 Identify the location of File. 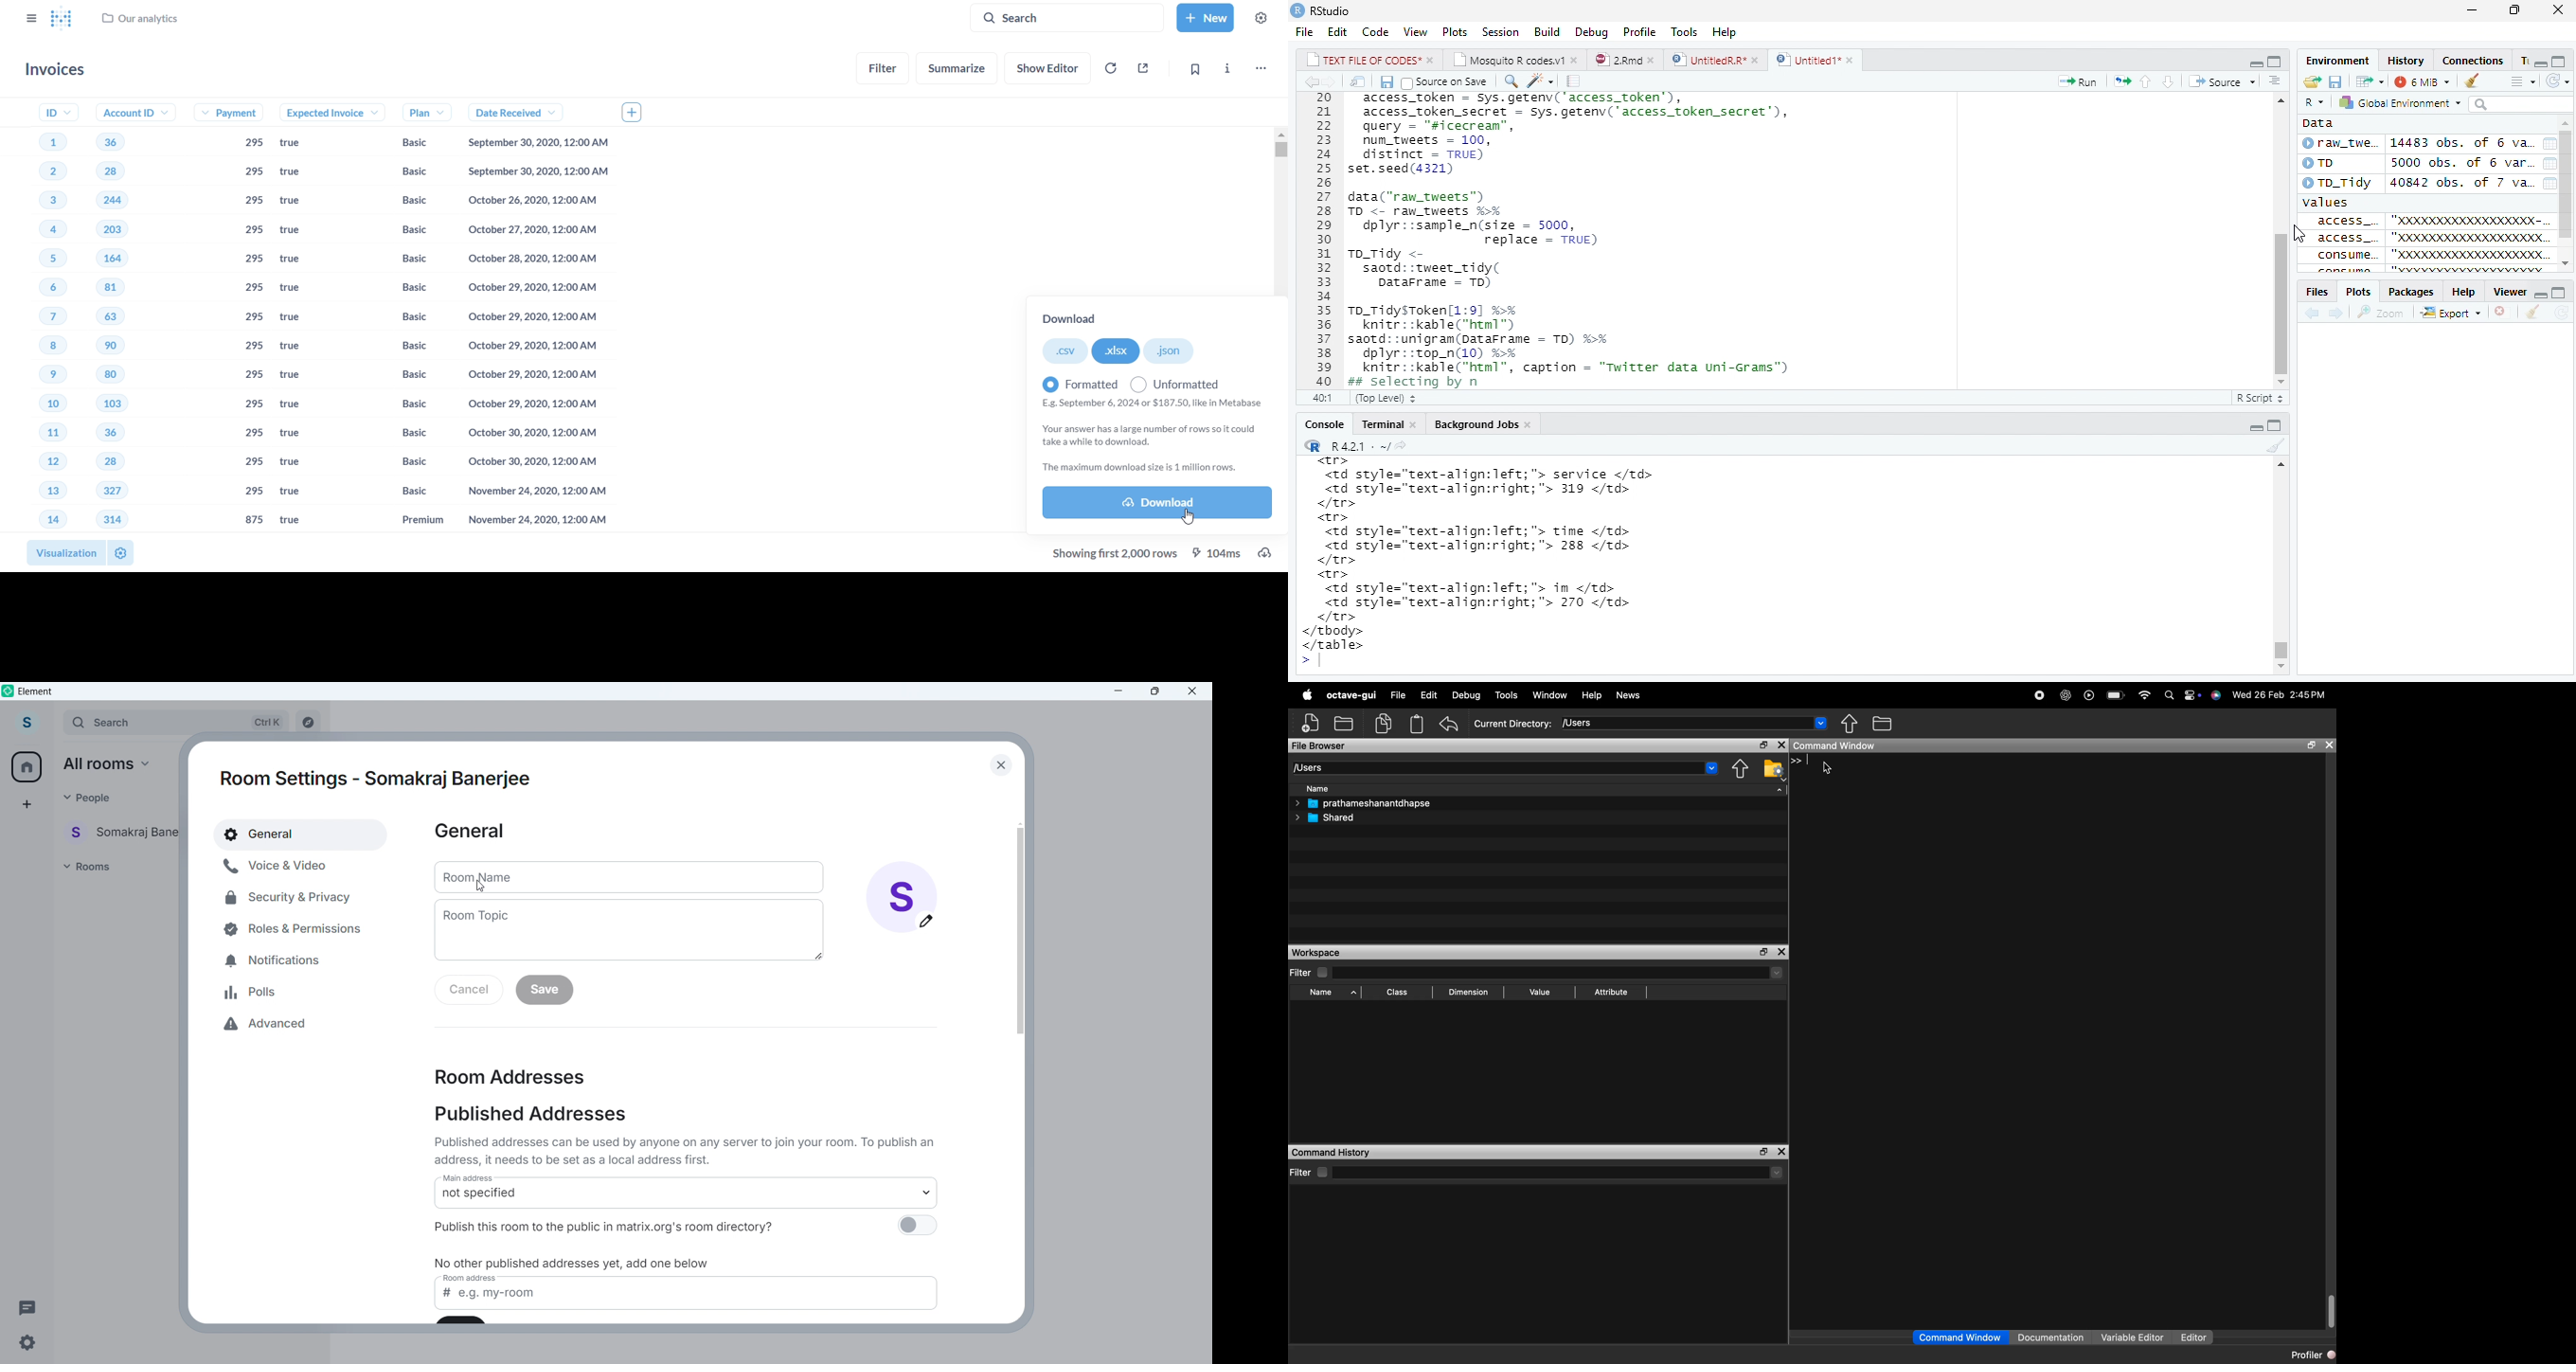
(1304, 29).